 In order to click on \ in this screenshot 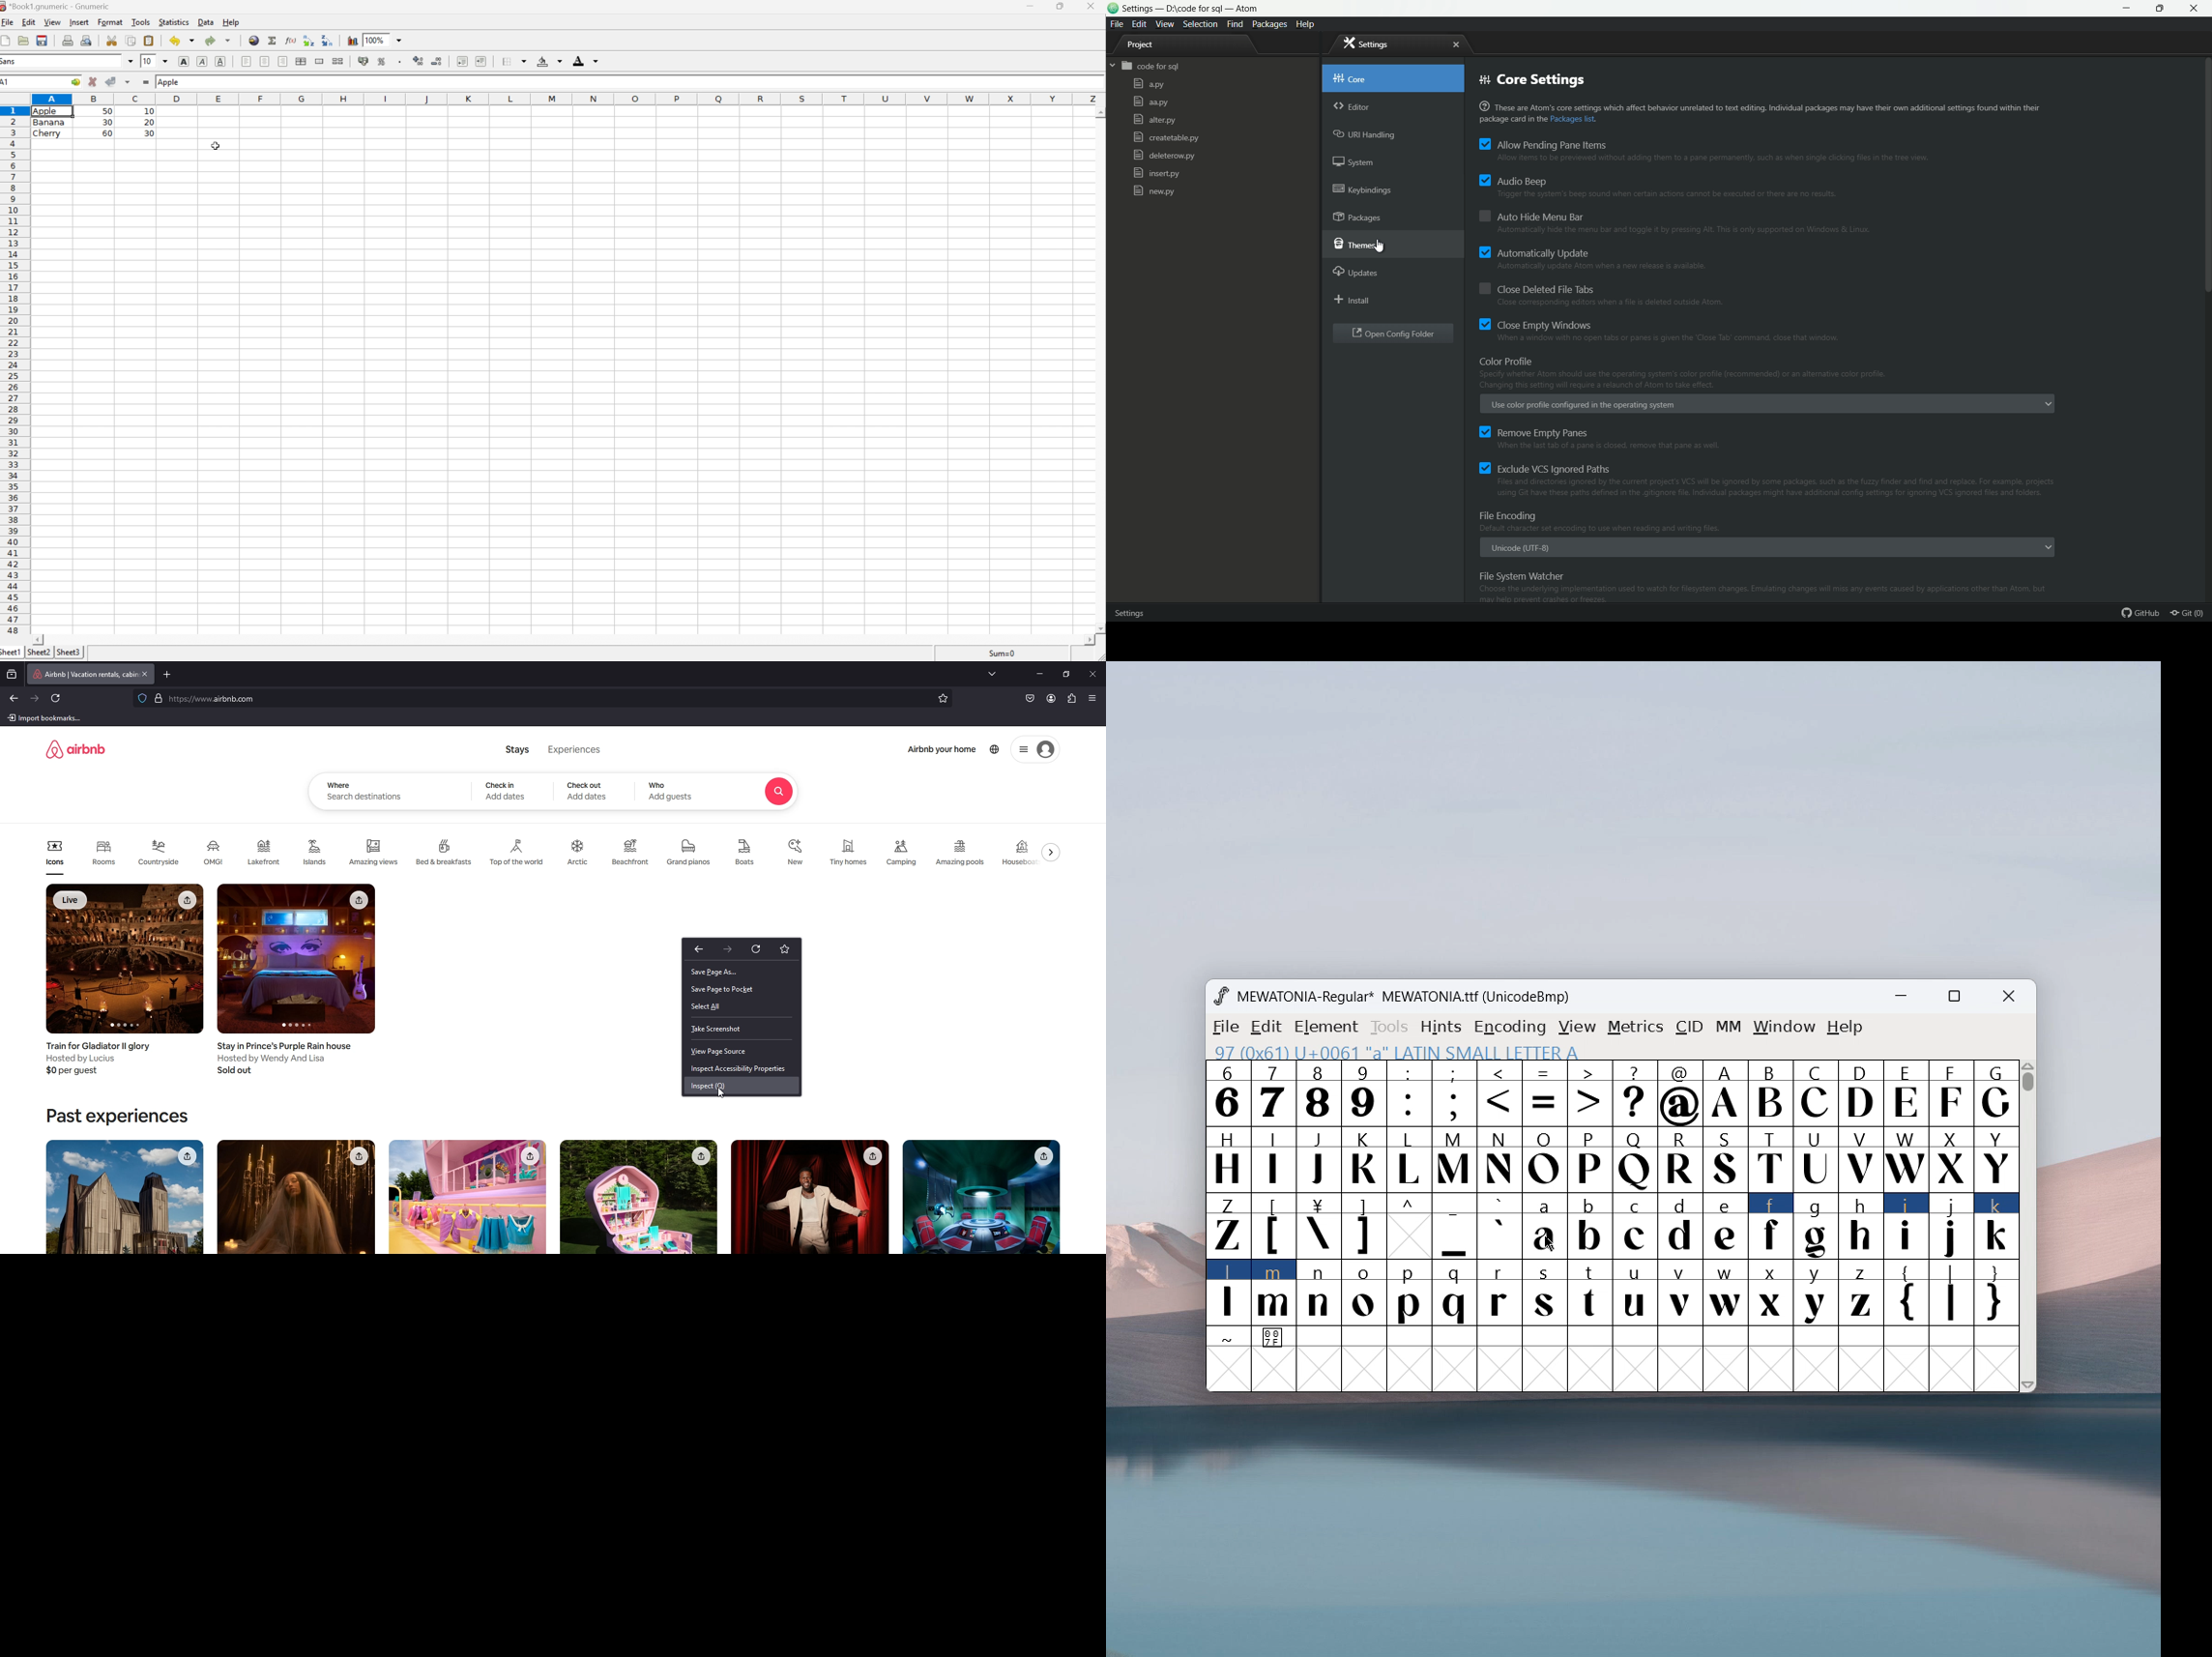, I will do `click(1318, 1226)`.